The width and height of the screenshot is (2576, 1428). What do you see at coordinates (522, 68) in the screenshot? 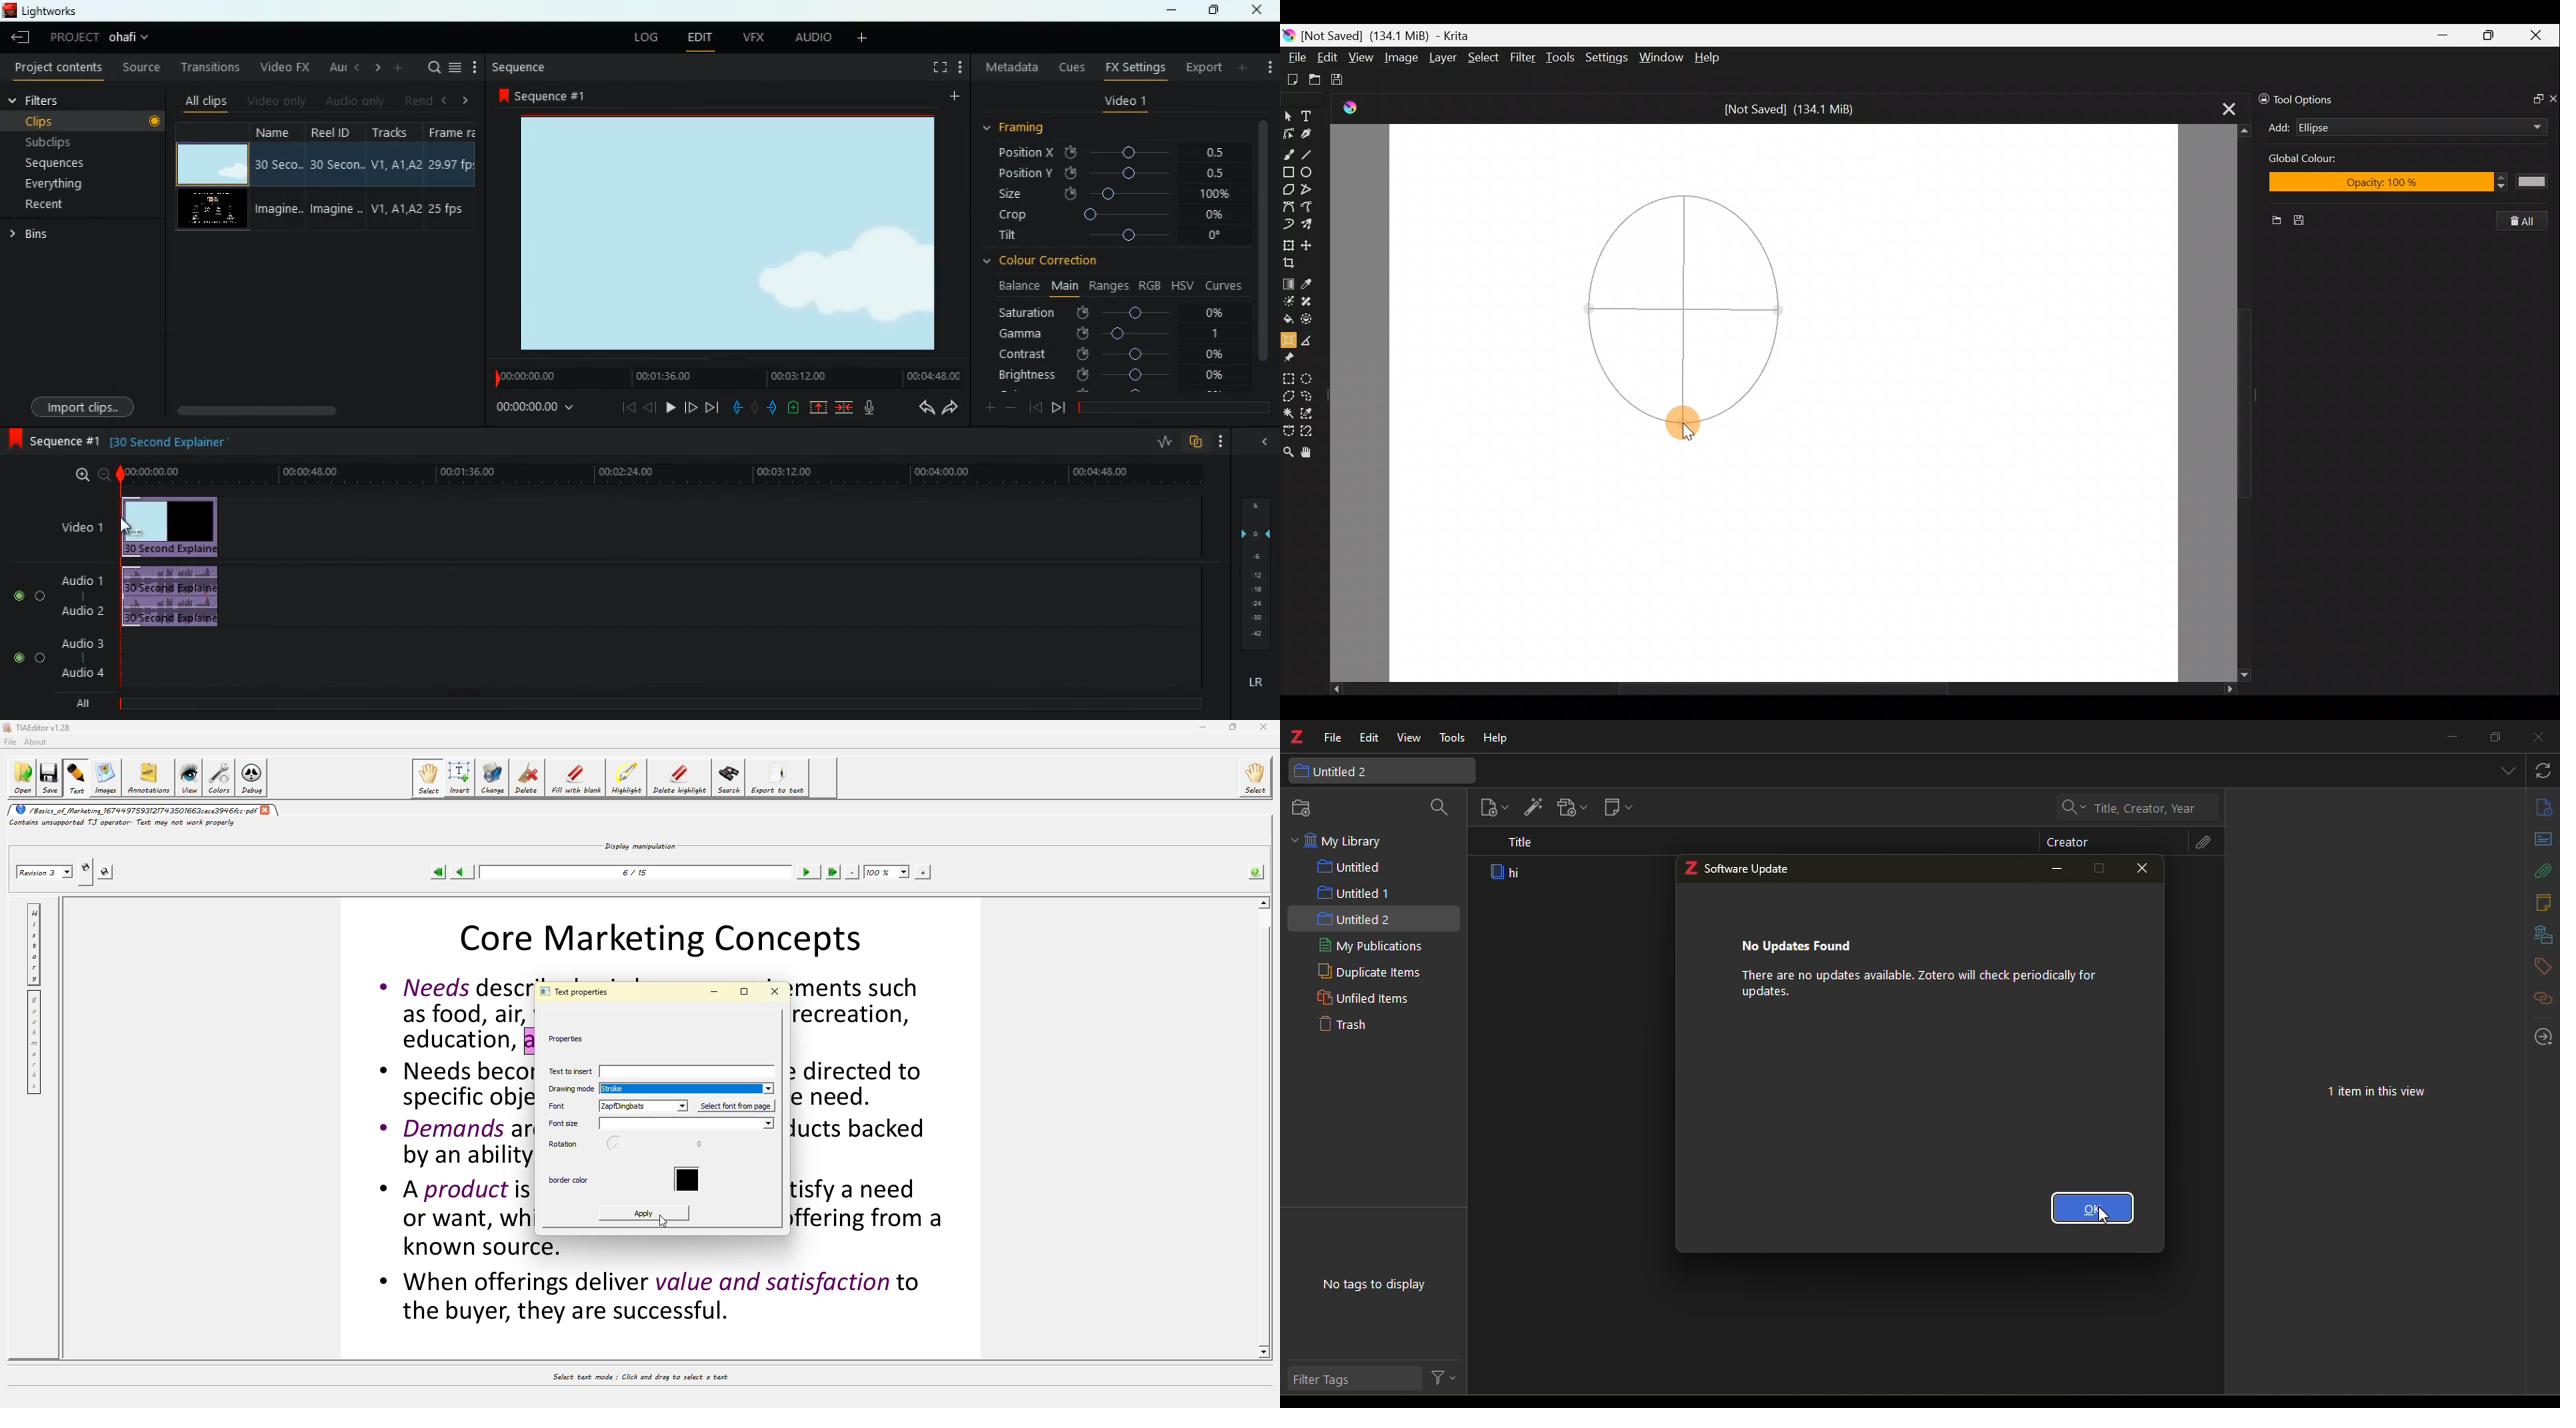
I see `sequence` at bounding box center [522, 68].